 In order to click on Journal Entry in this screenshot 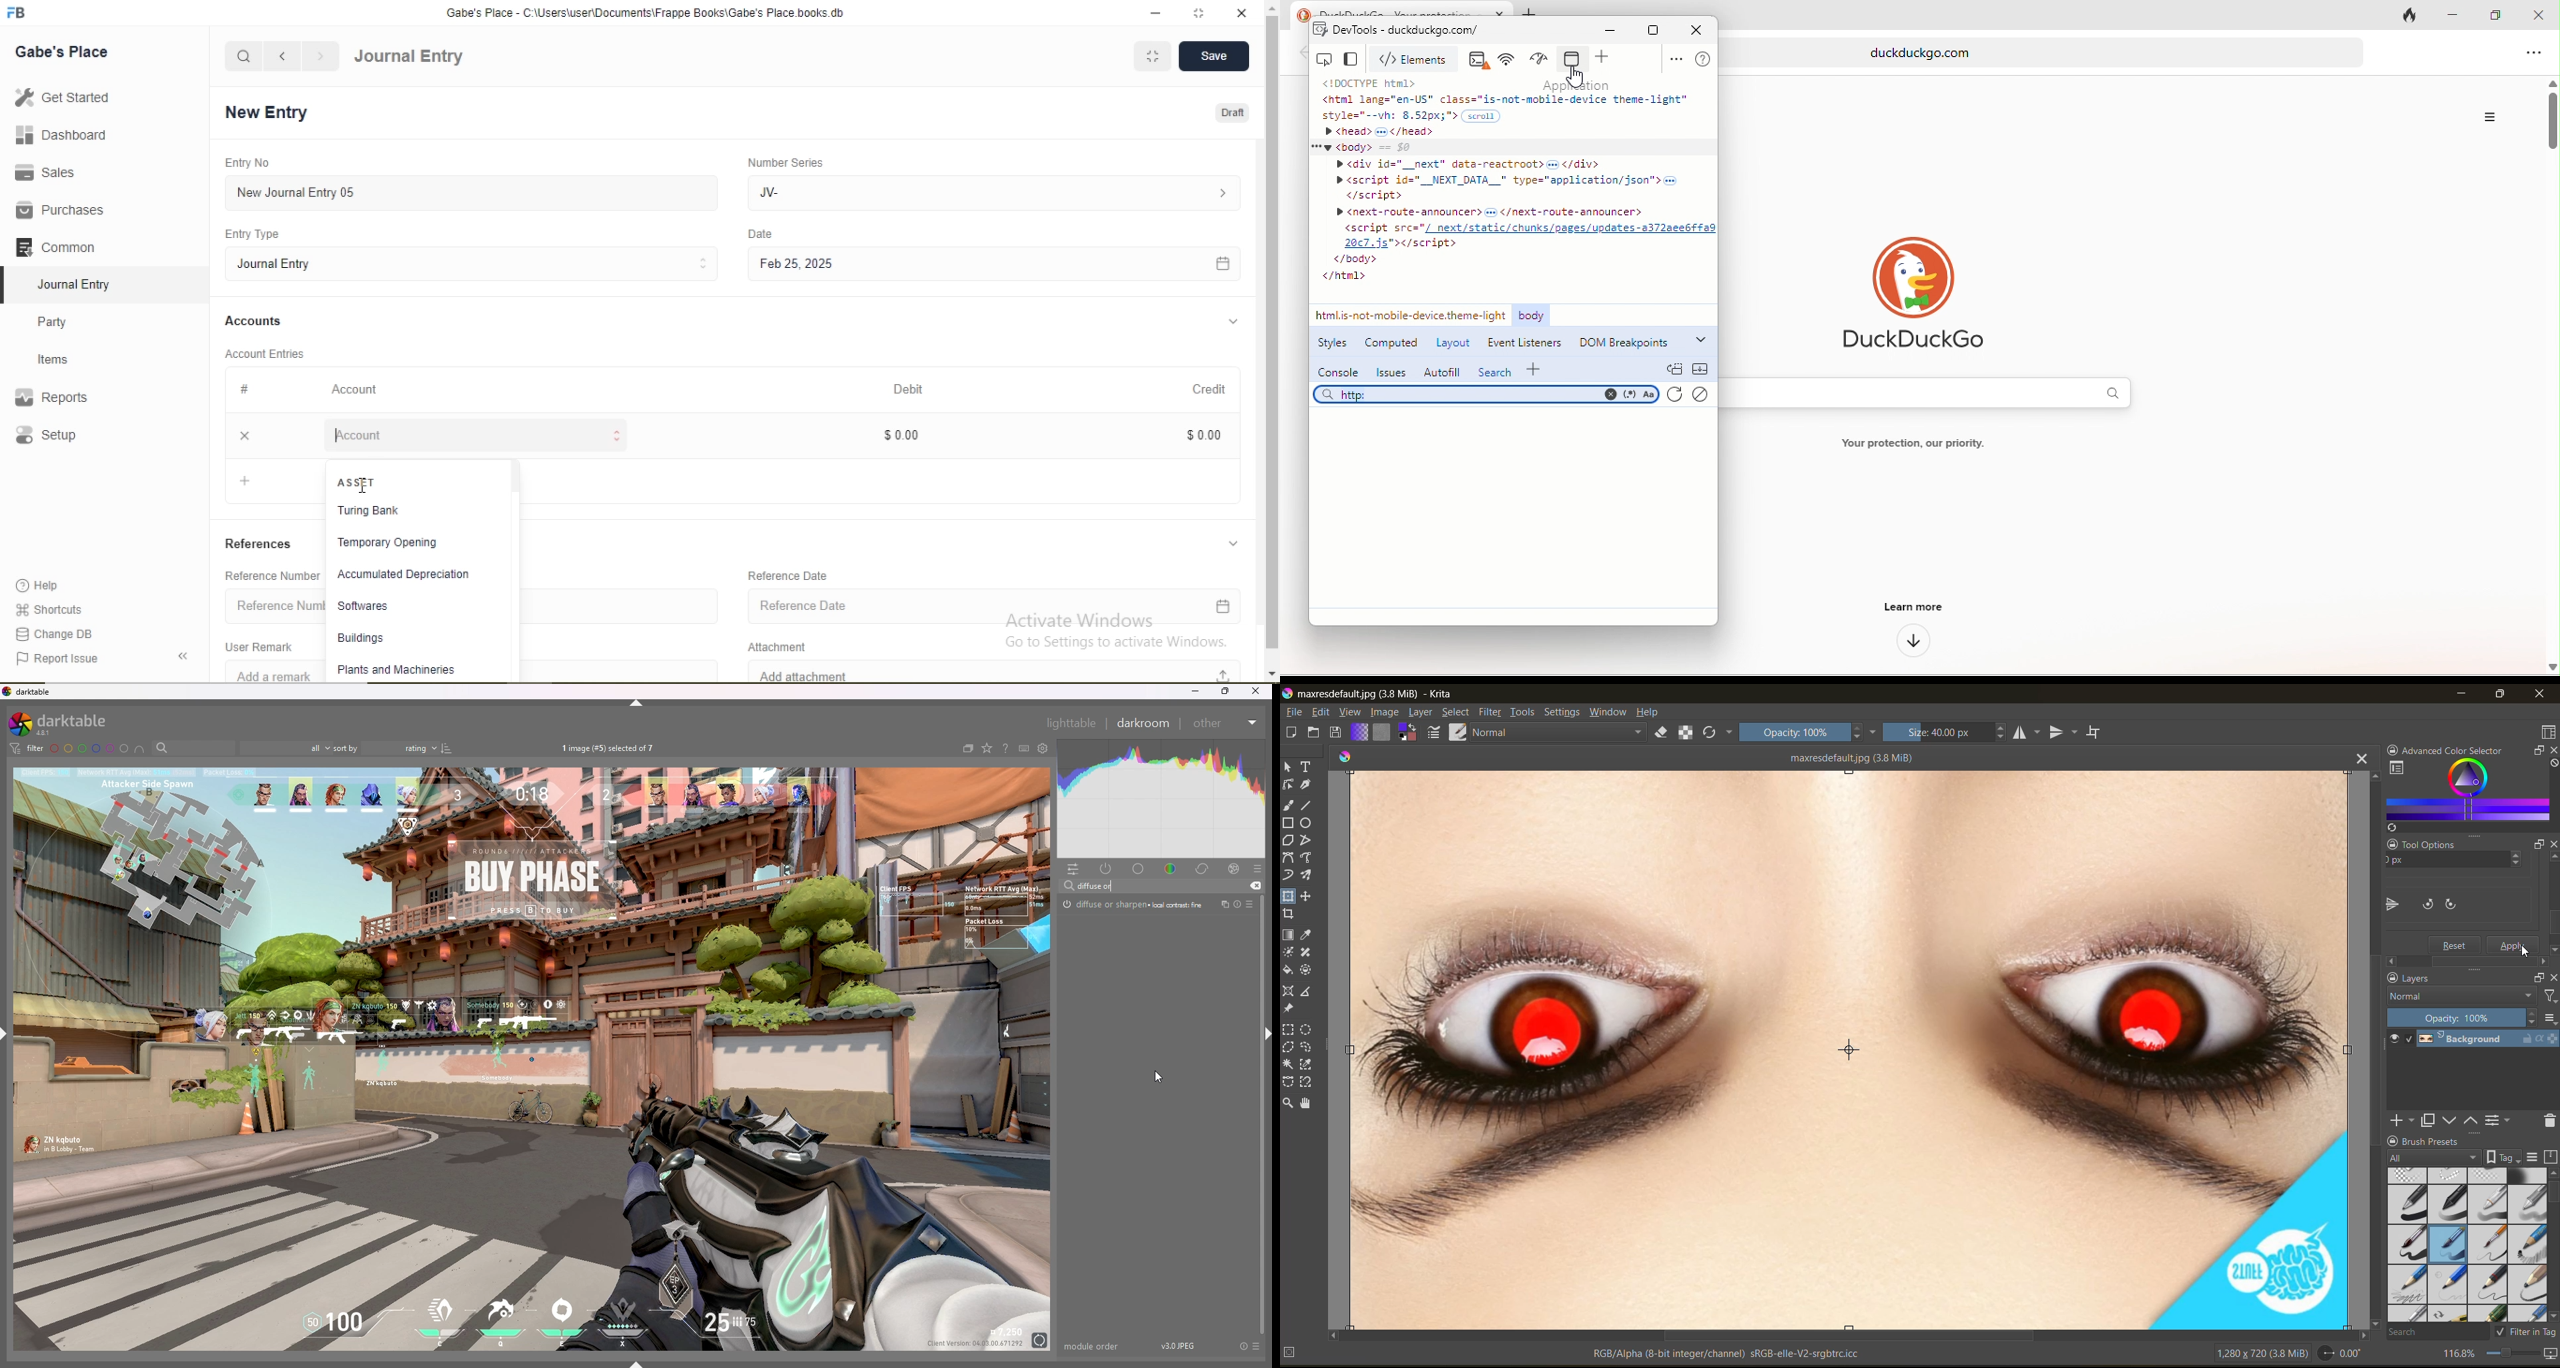, I will do `click(478, 263)`.